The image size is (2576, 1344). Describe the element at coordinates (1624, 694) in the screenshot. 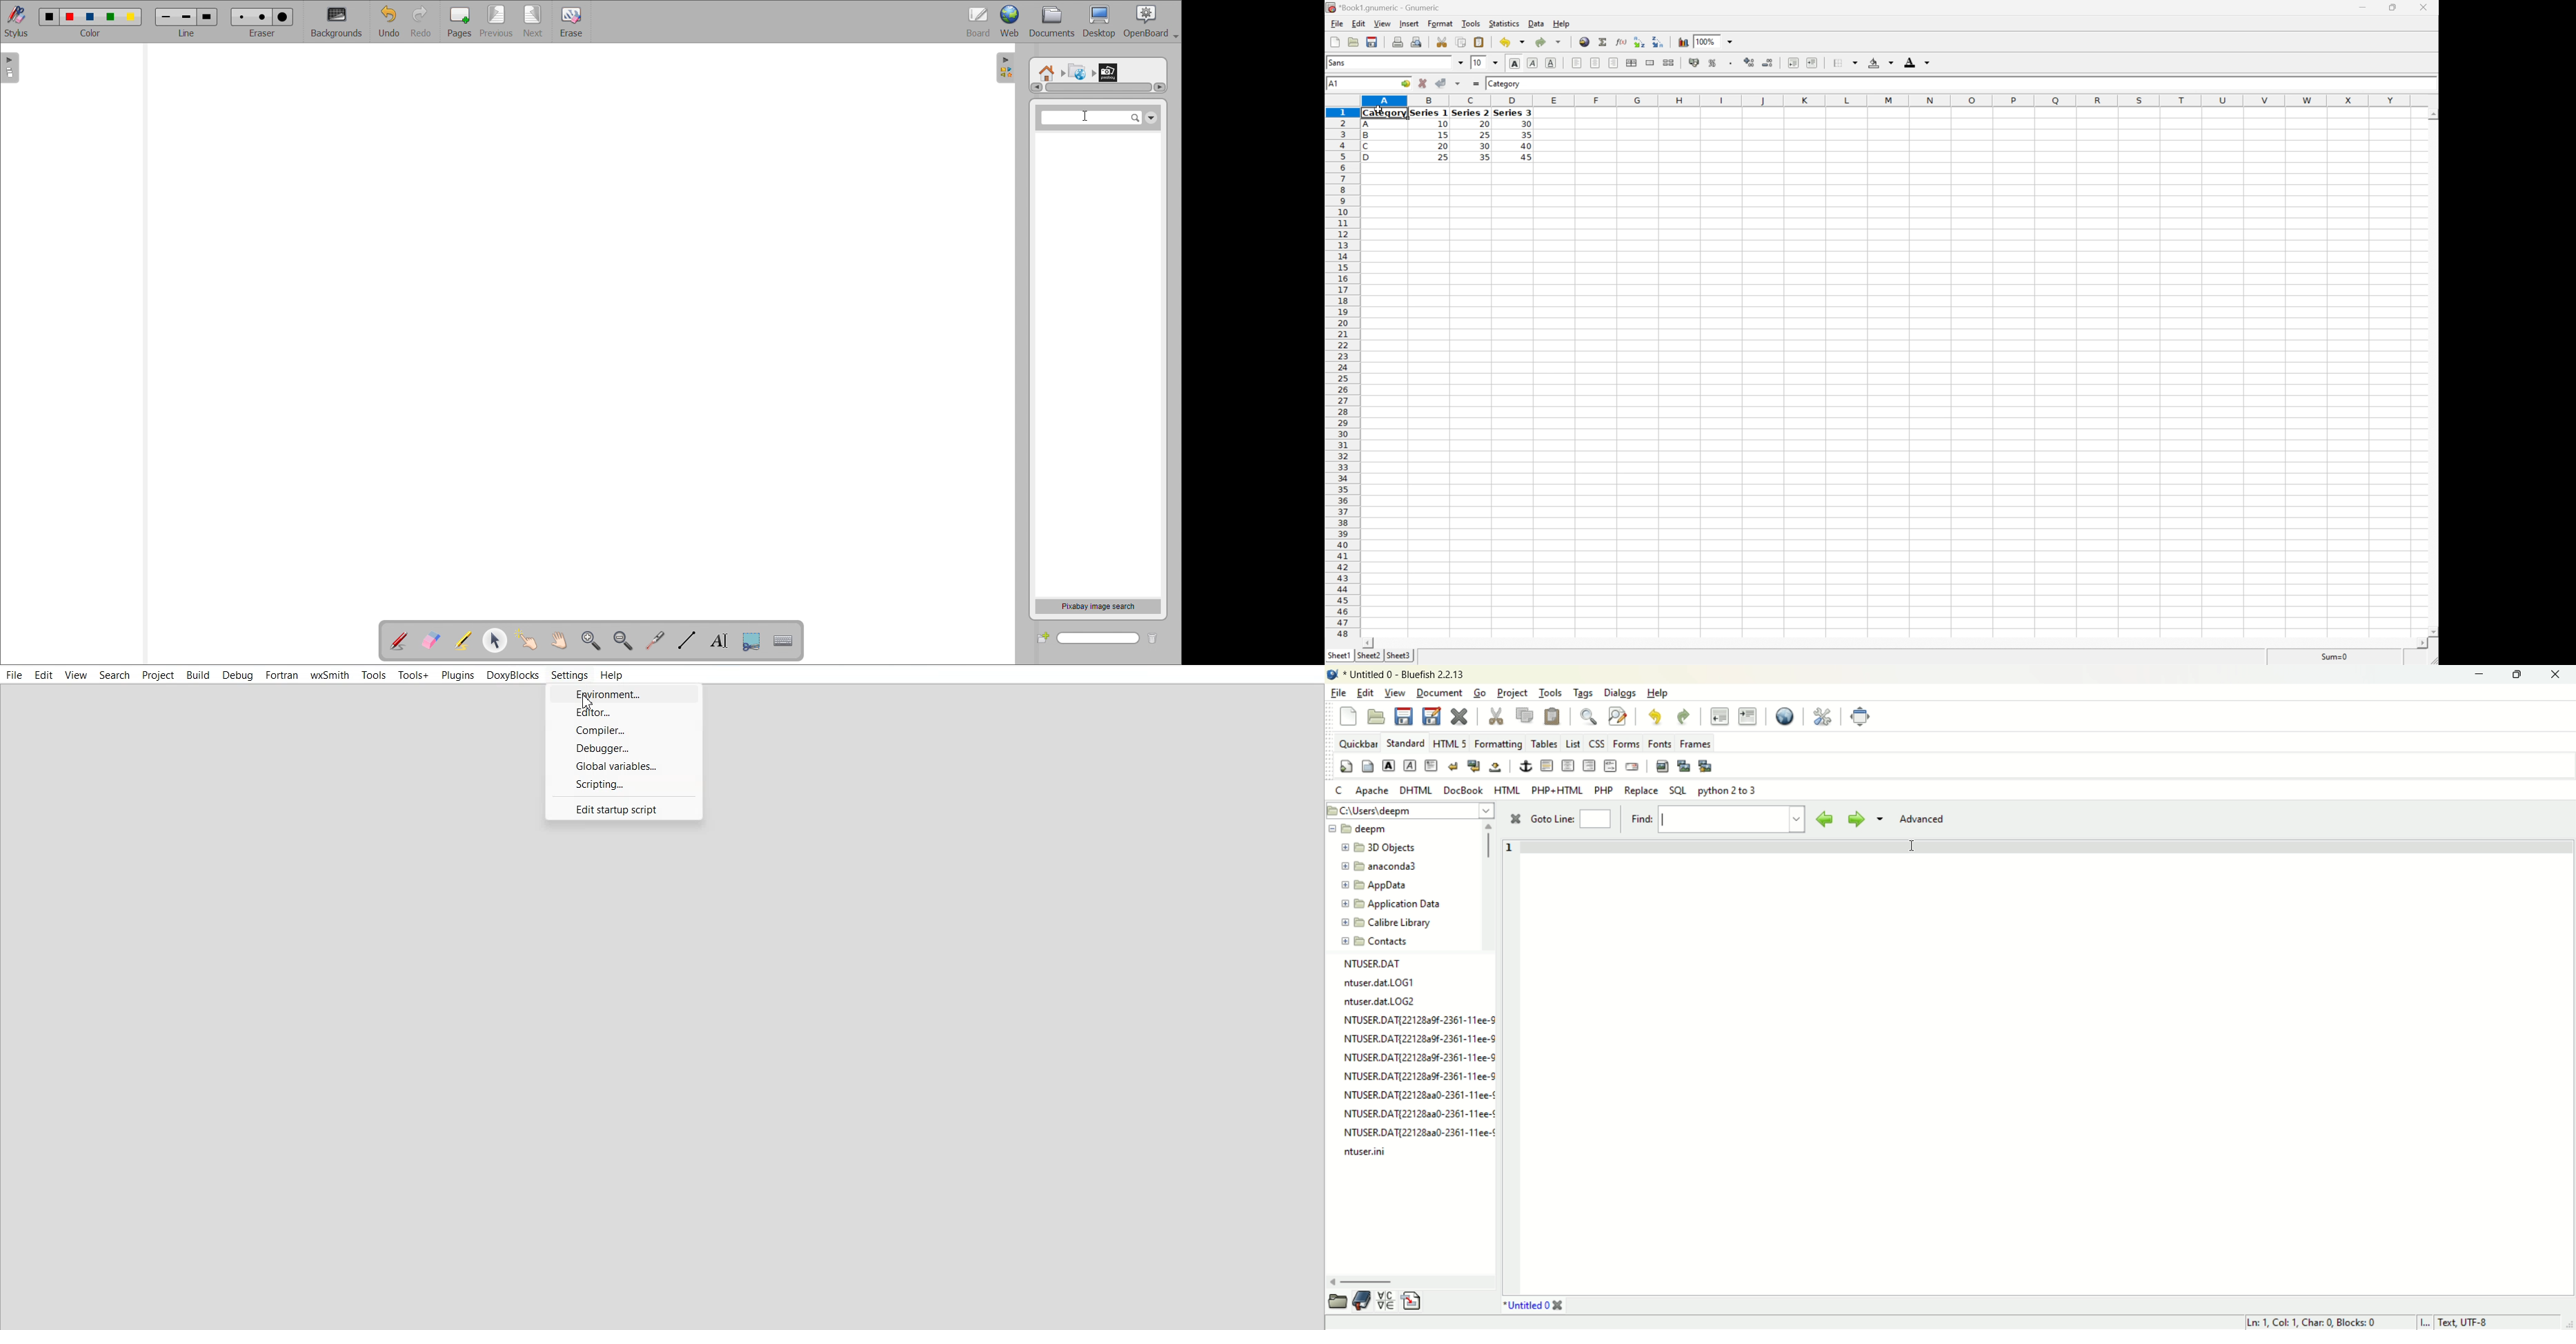

I see `dialogs` at that location.